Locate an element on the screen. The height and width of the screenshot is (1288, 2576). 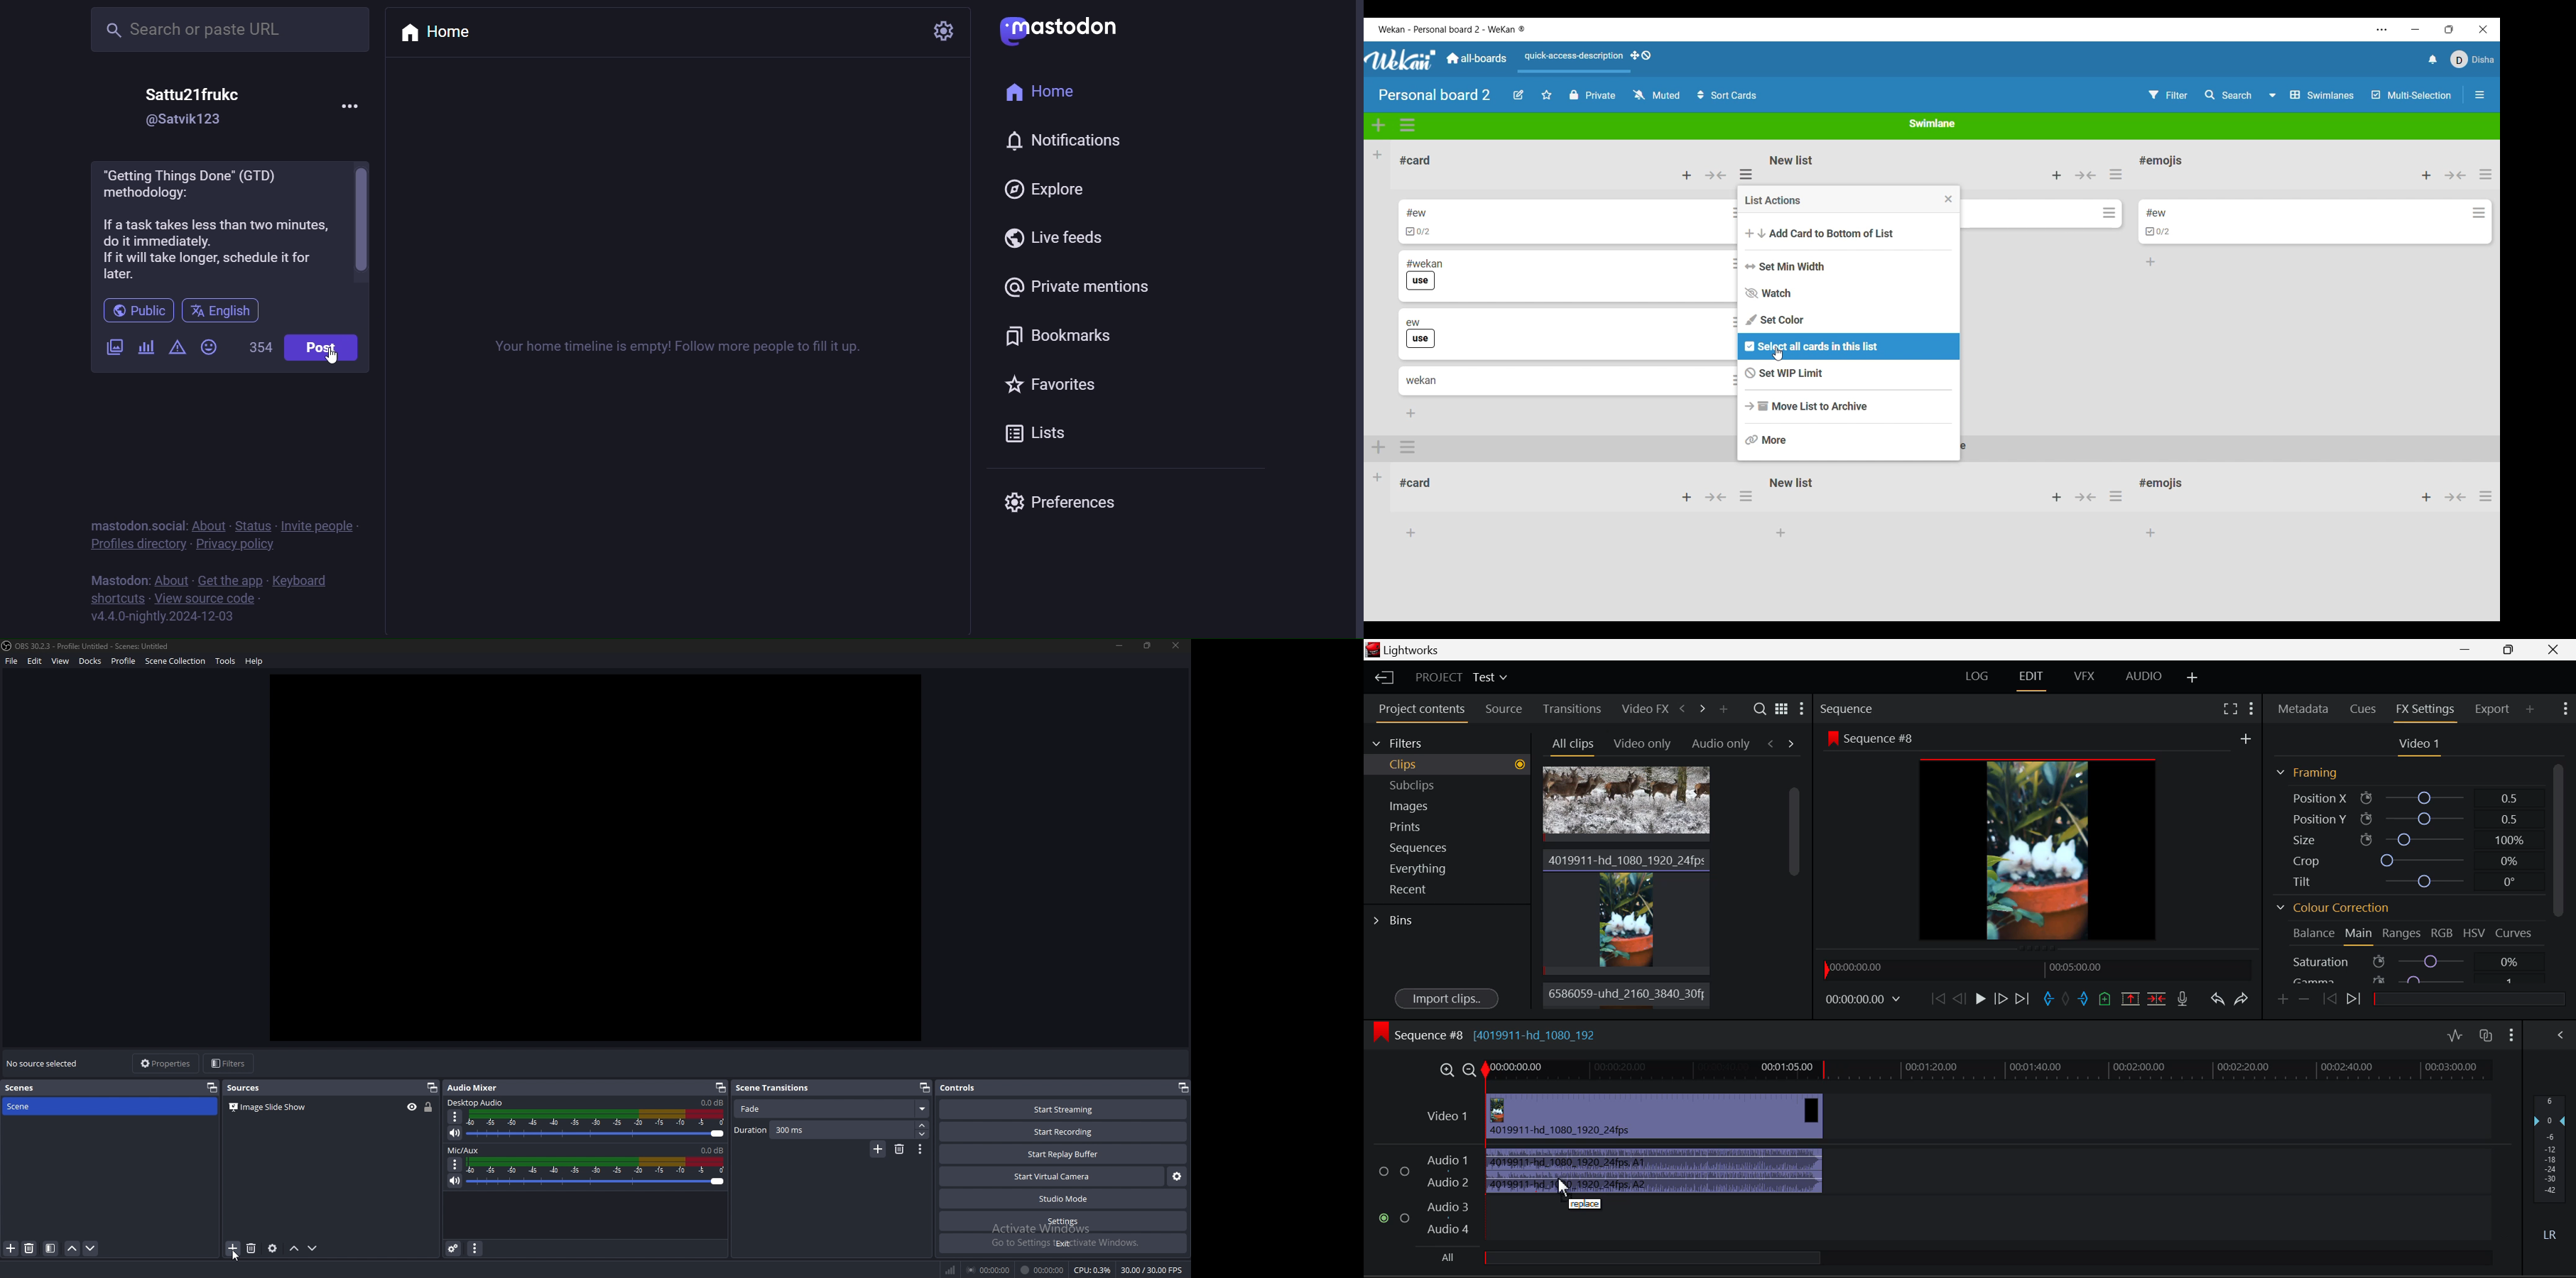
Timeline Zoom In/Out is located at coordinates (1457, 1070).